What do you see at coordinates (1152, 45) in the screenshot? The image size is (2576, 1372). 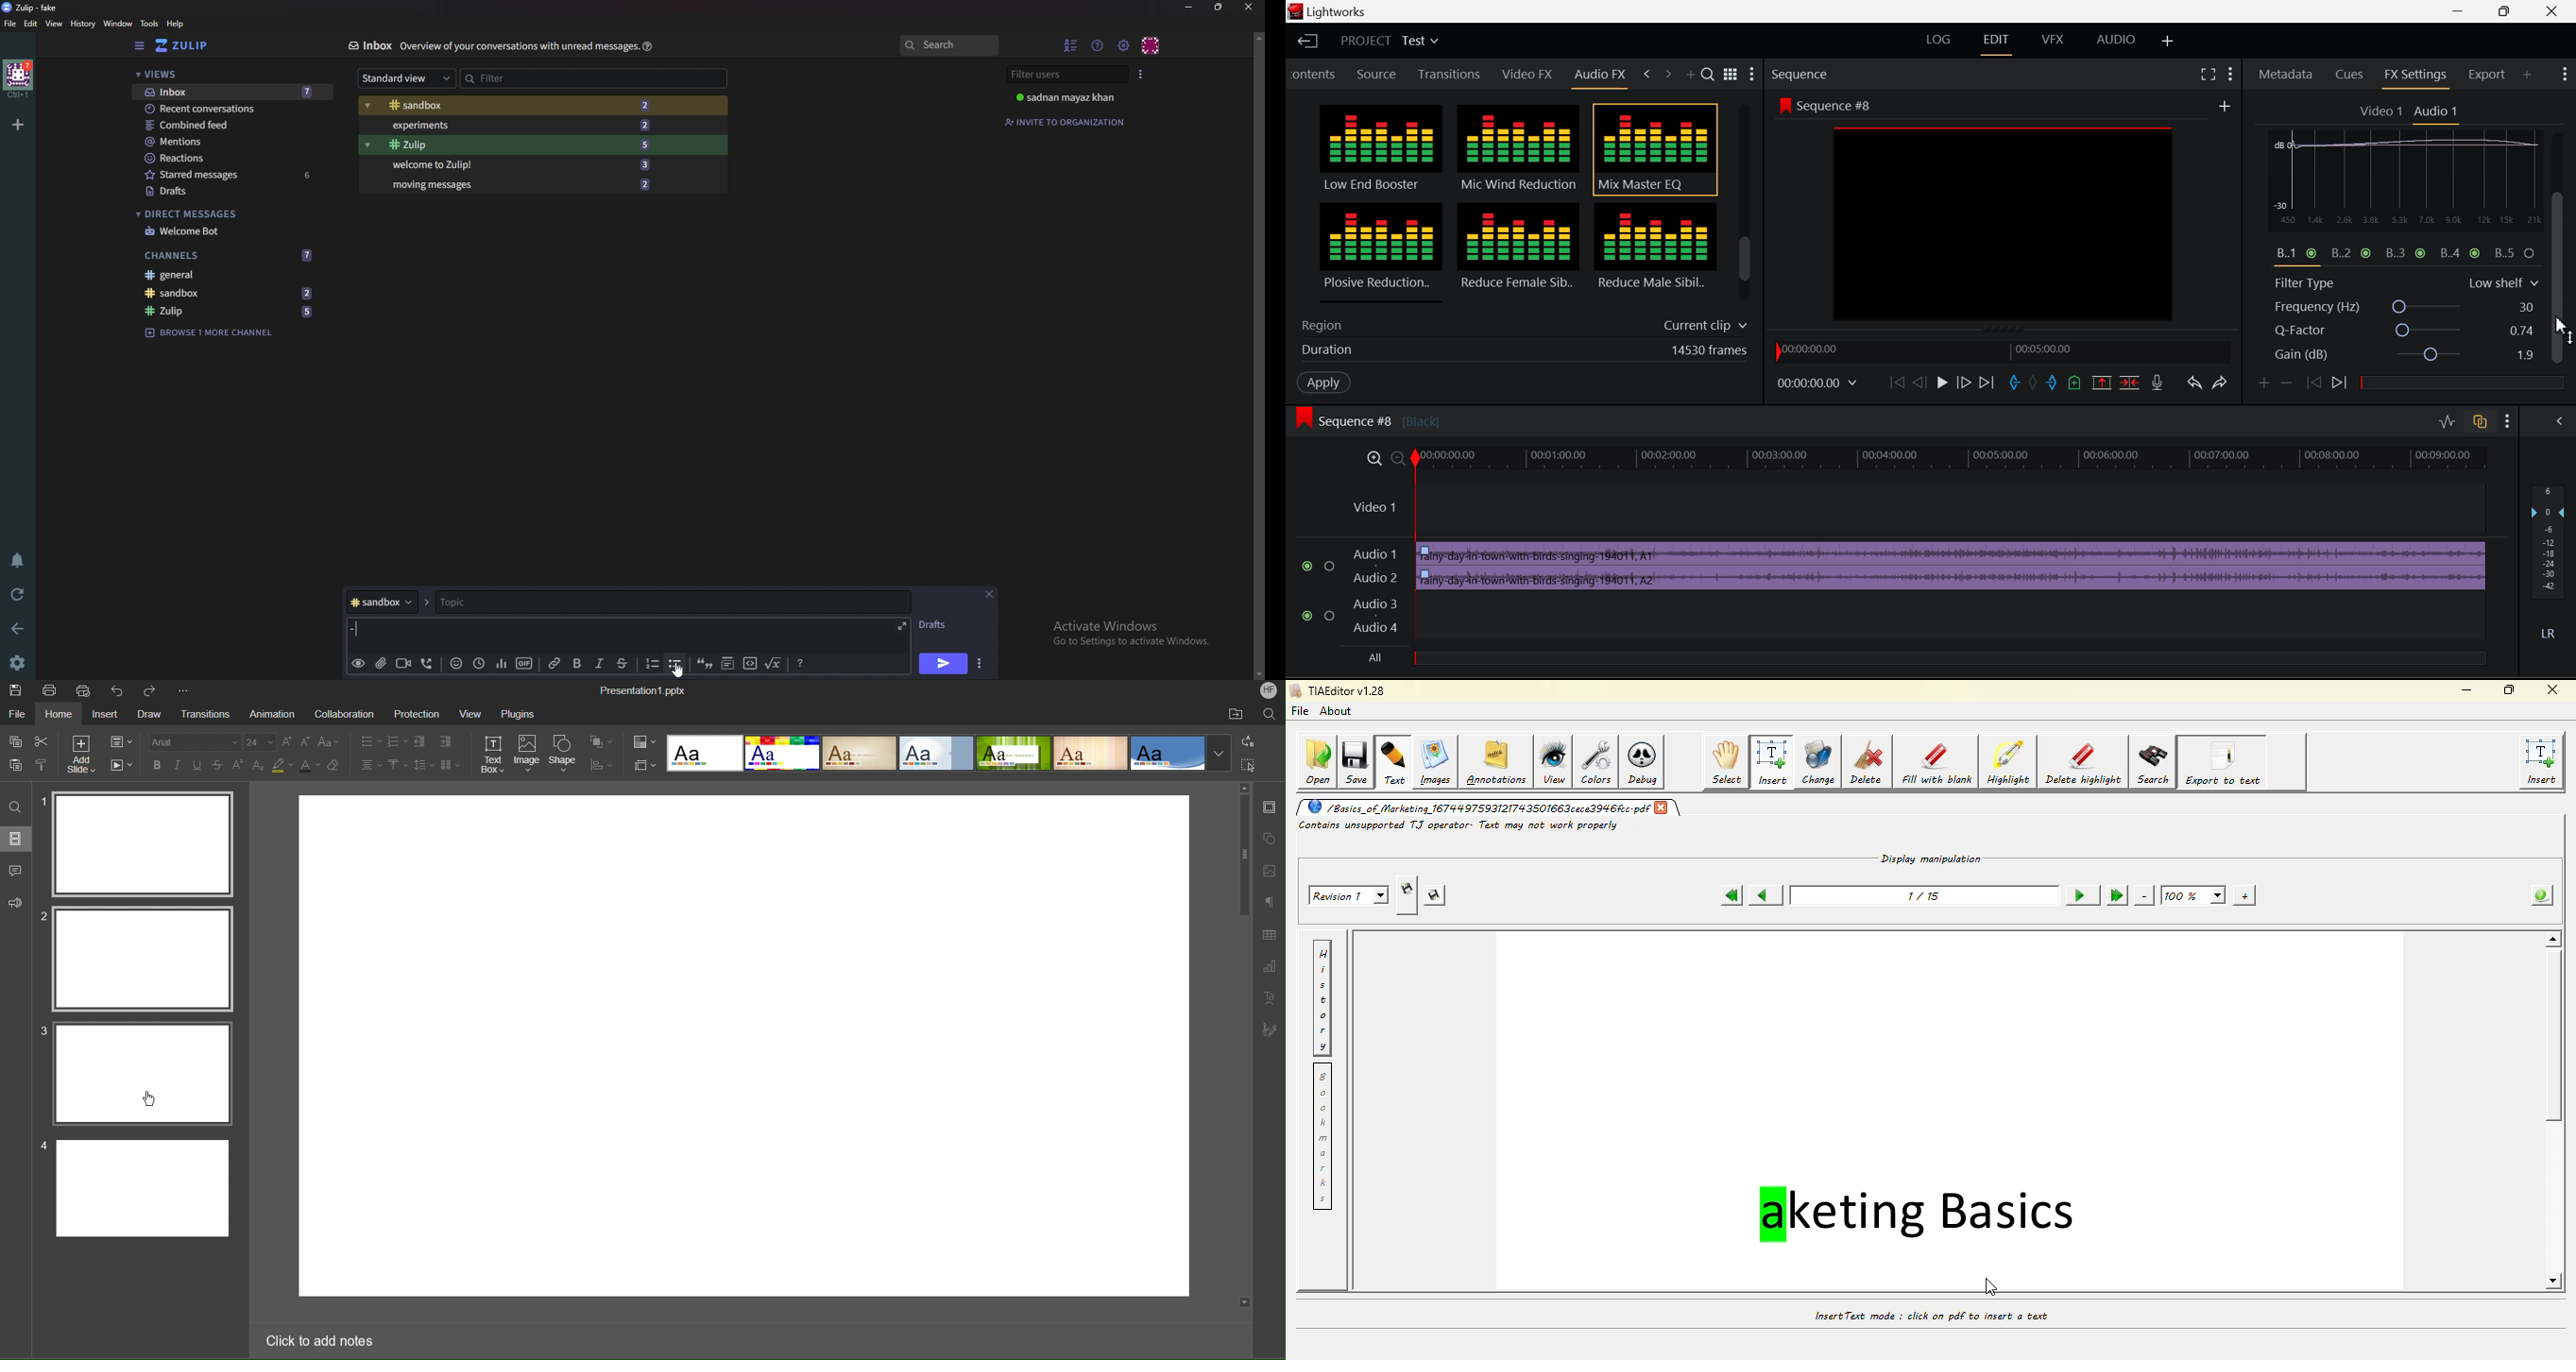 I see `personal menu` at bounding box center [1152, 45].